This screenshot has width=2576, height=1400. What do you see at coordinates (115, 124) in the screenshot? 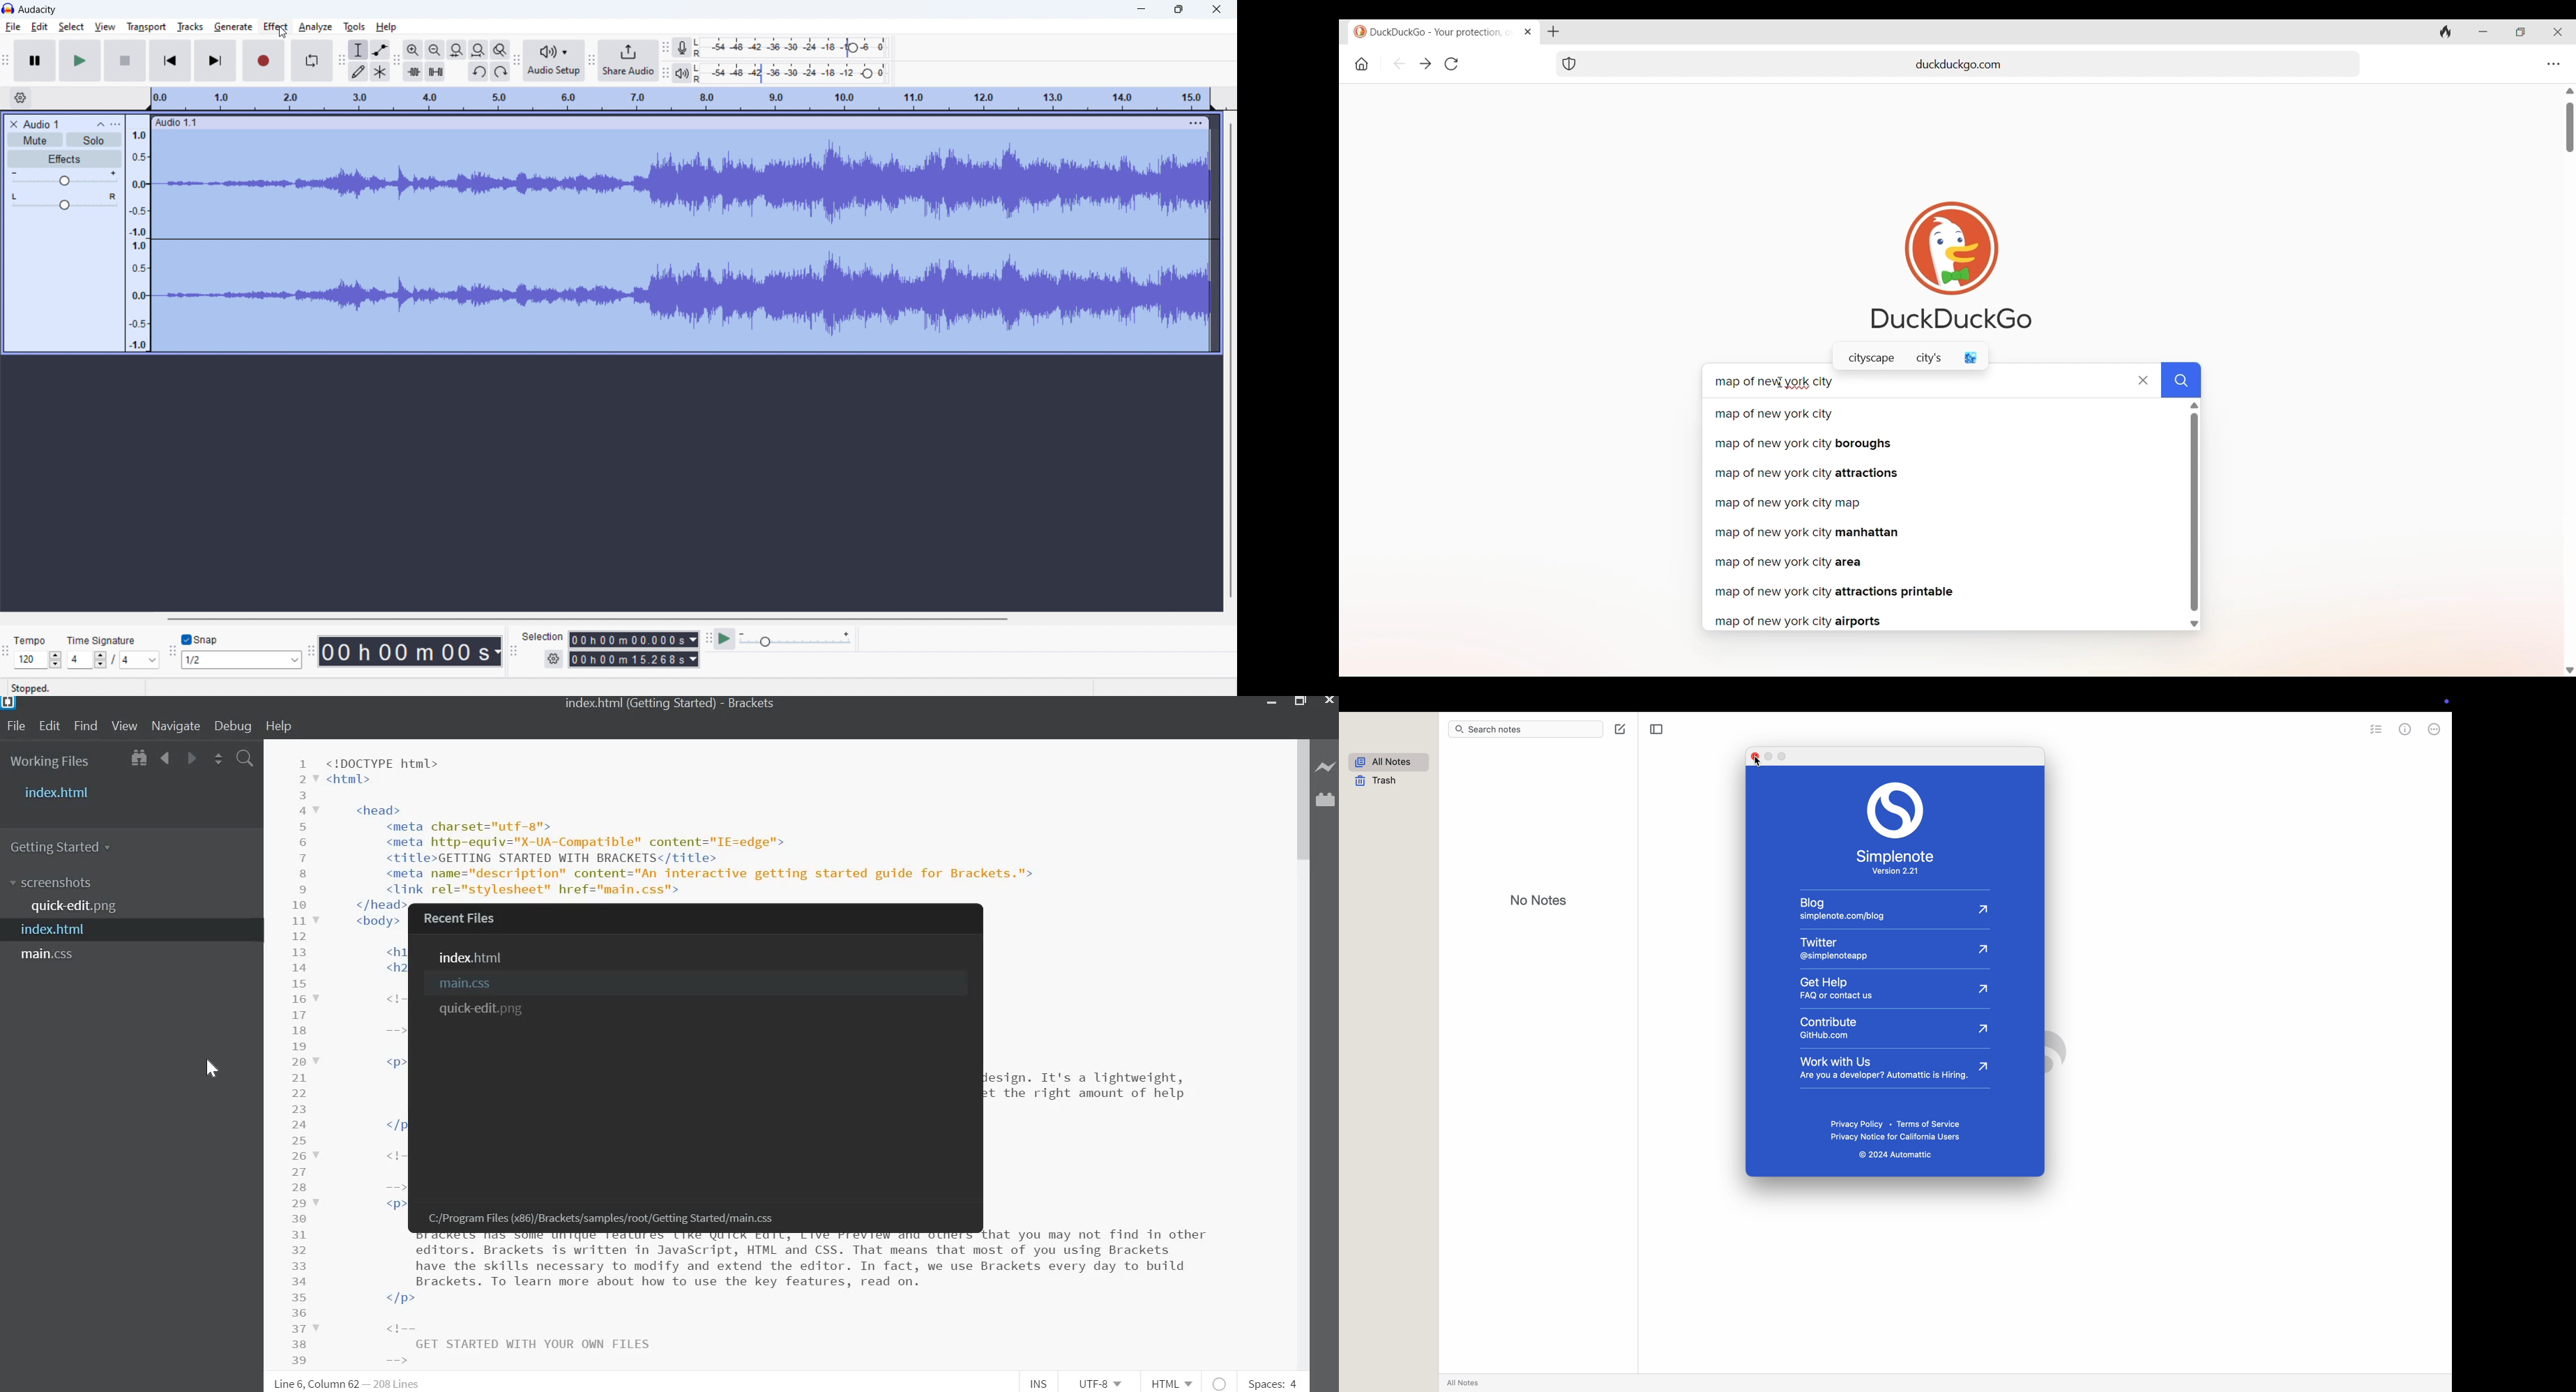
I see `view menu` at bounding box center [115, 124].